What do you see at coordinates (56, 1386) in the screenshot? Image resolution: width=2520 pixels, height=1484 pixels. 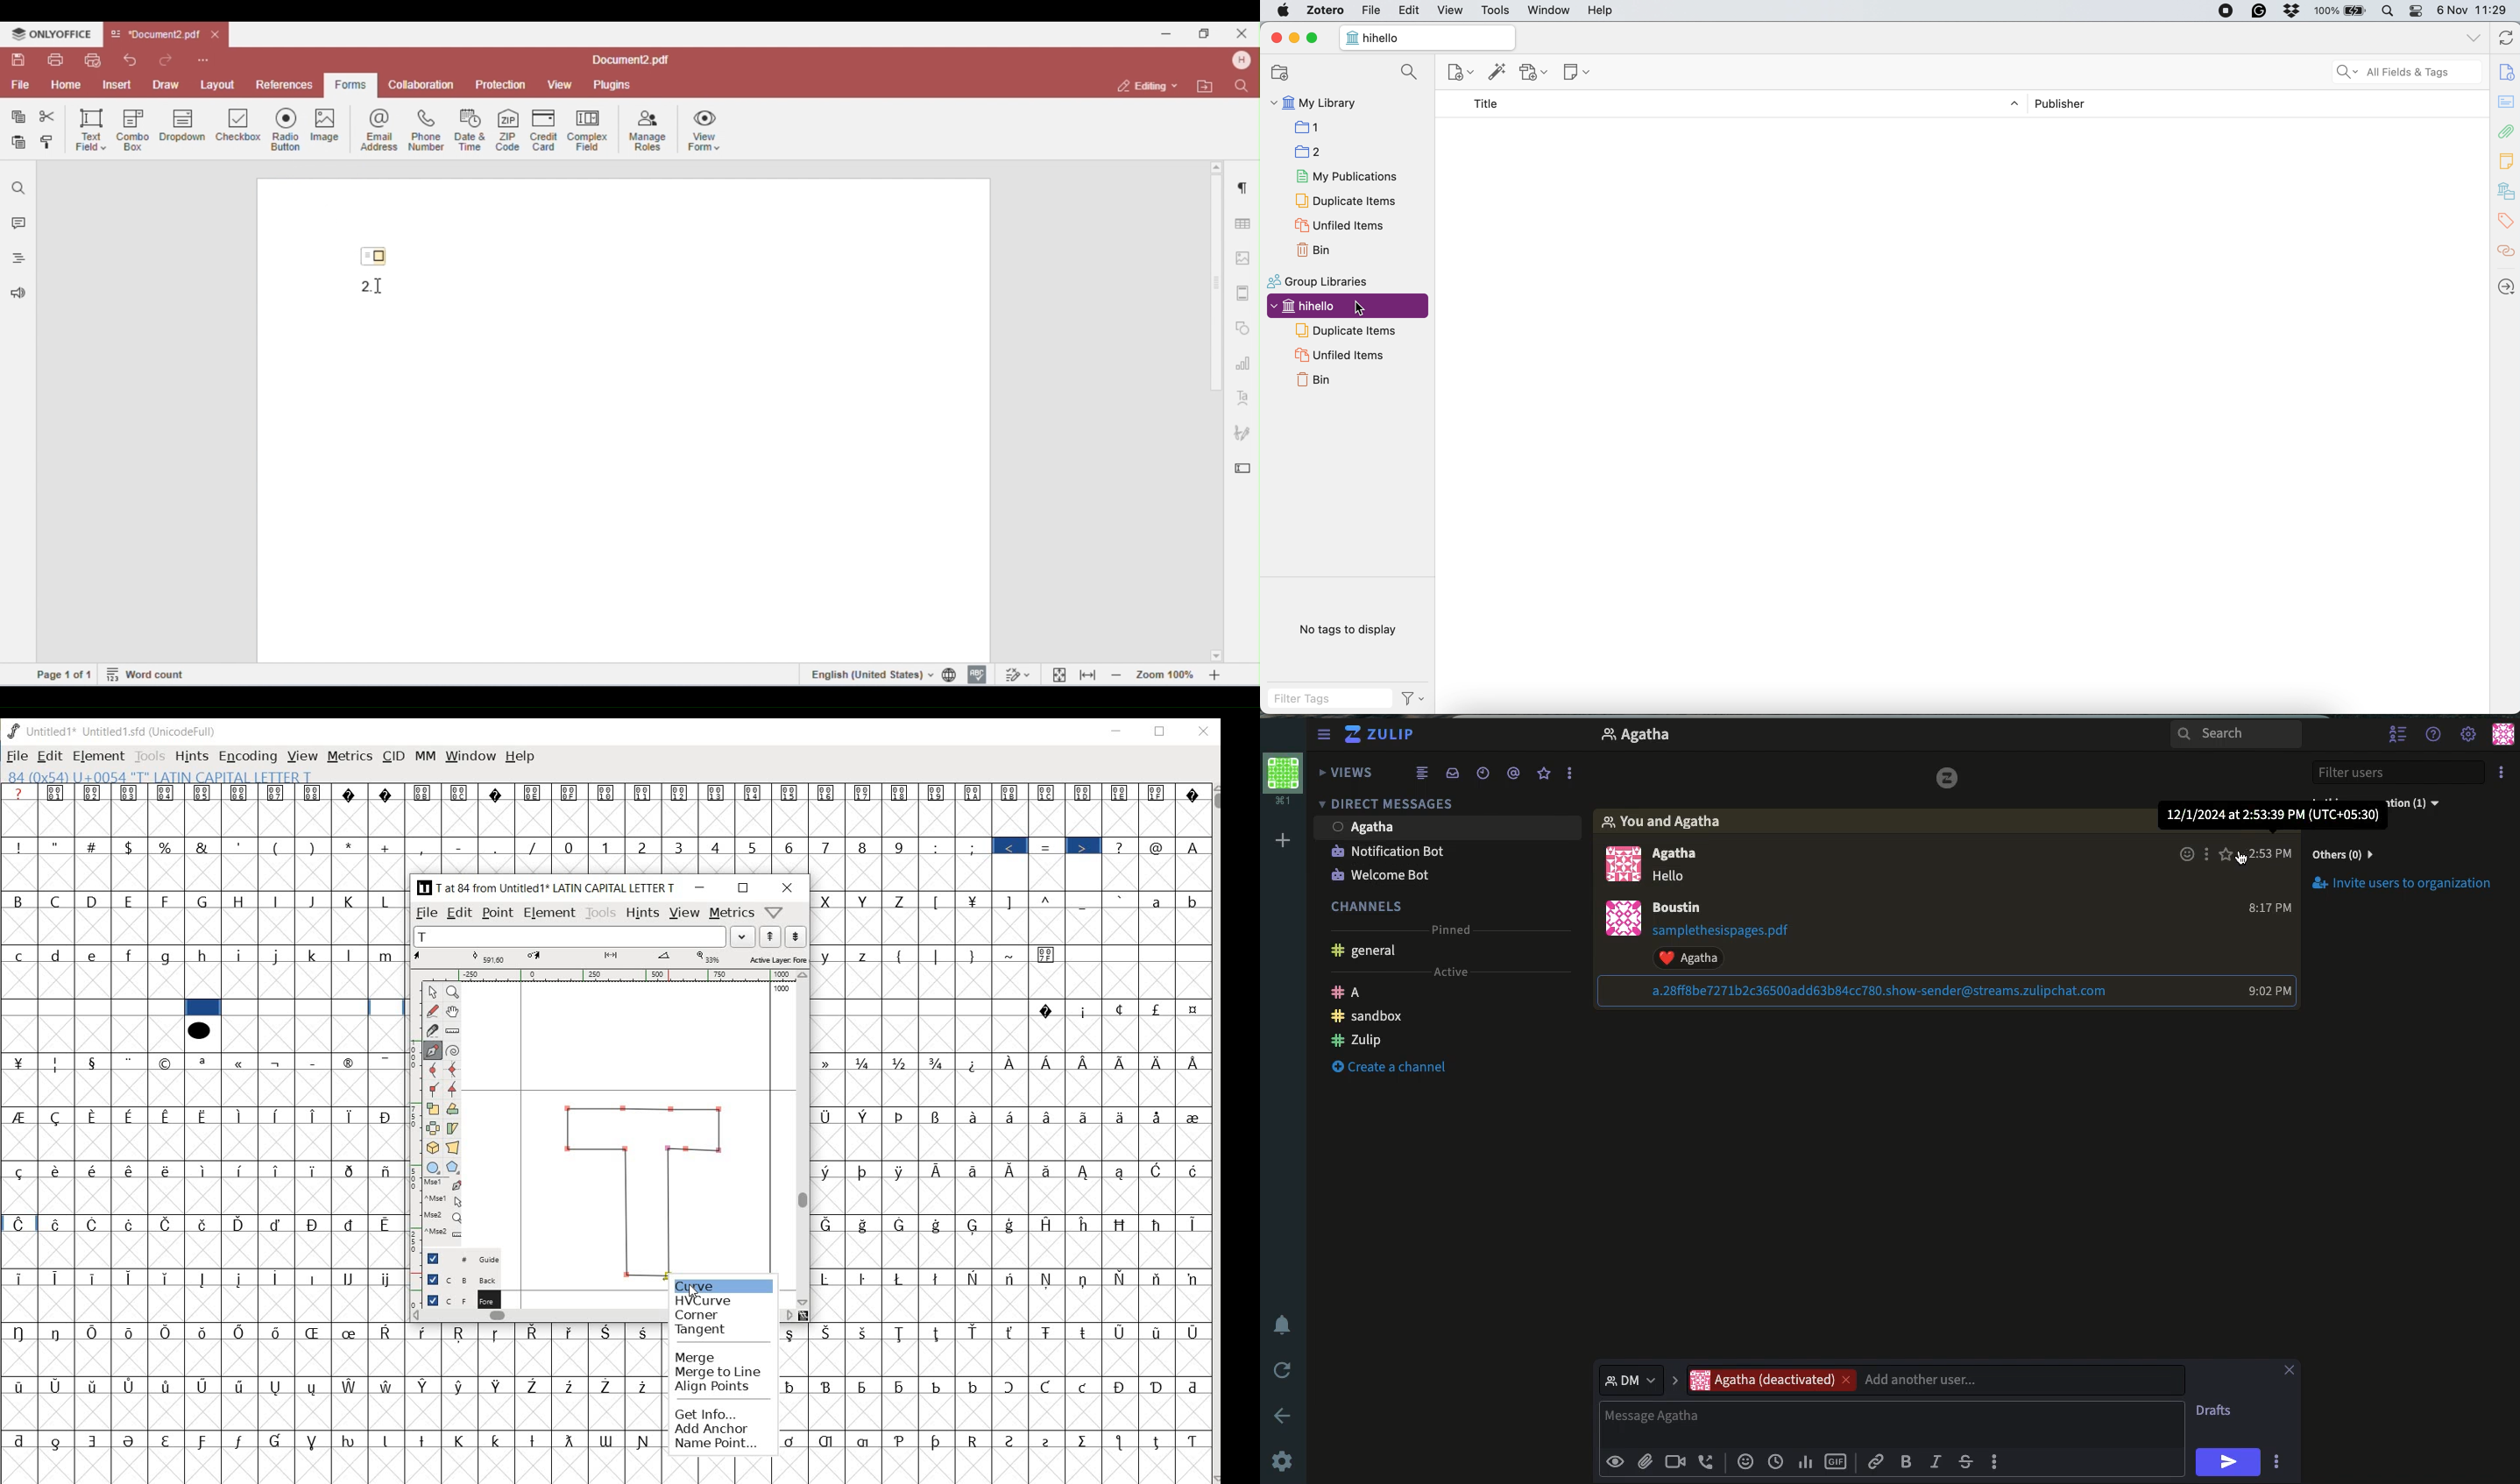 I see `Symbol` at bounding box center [56, 1386].